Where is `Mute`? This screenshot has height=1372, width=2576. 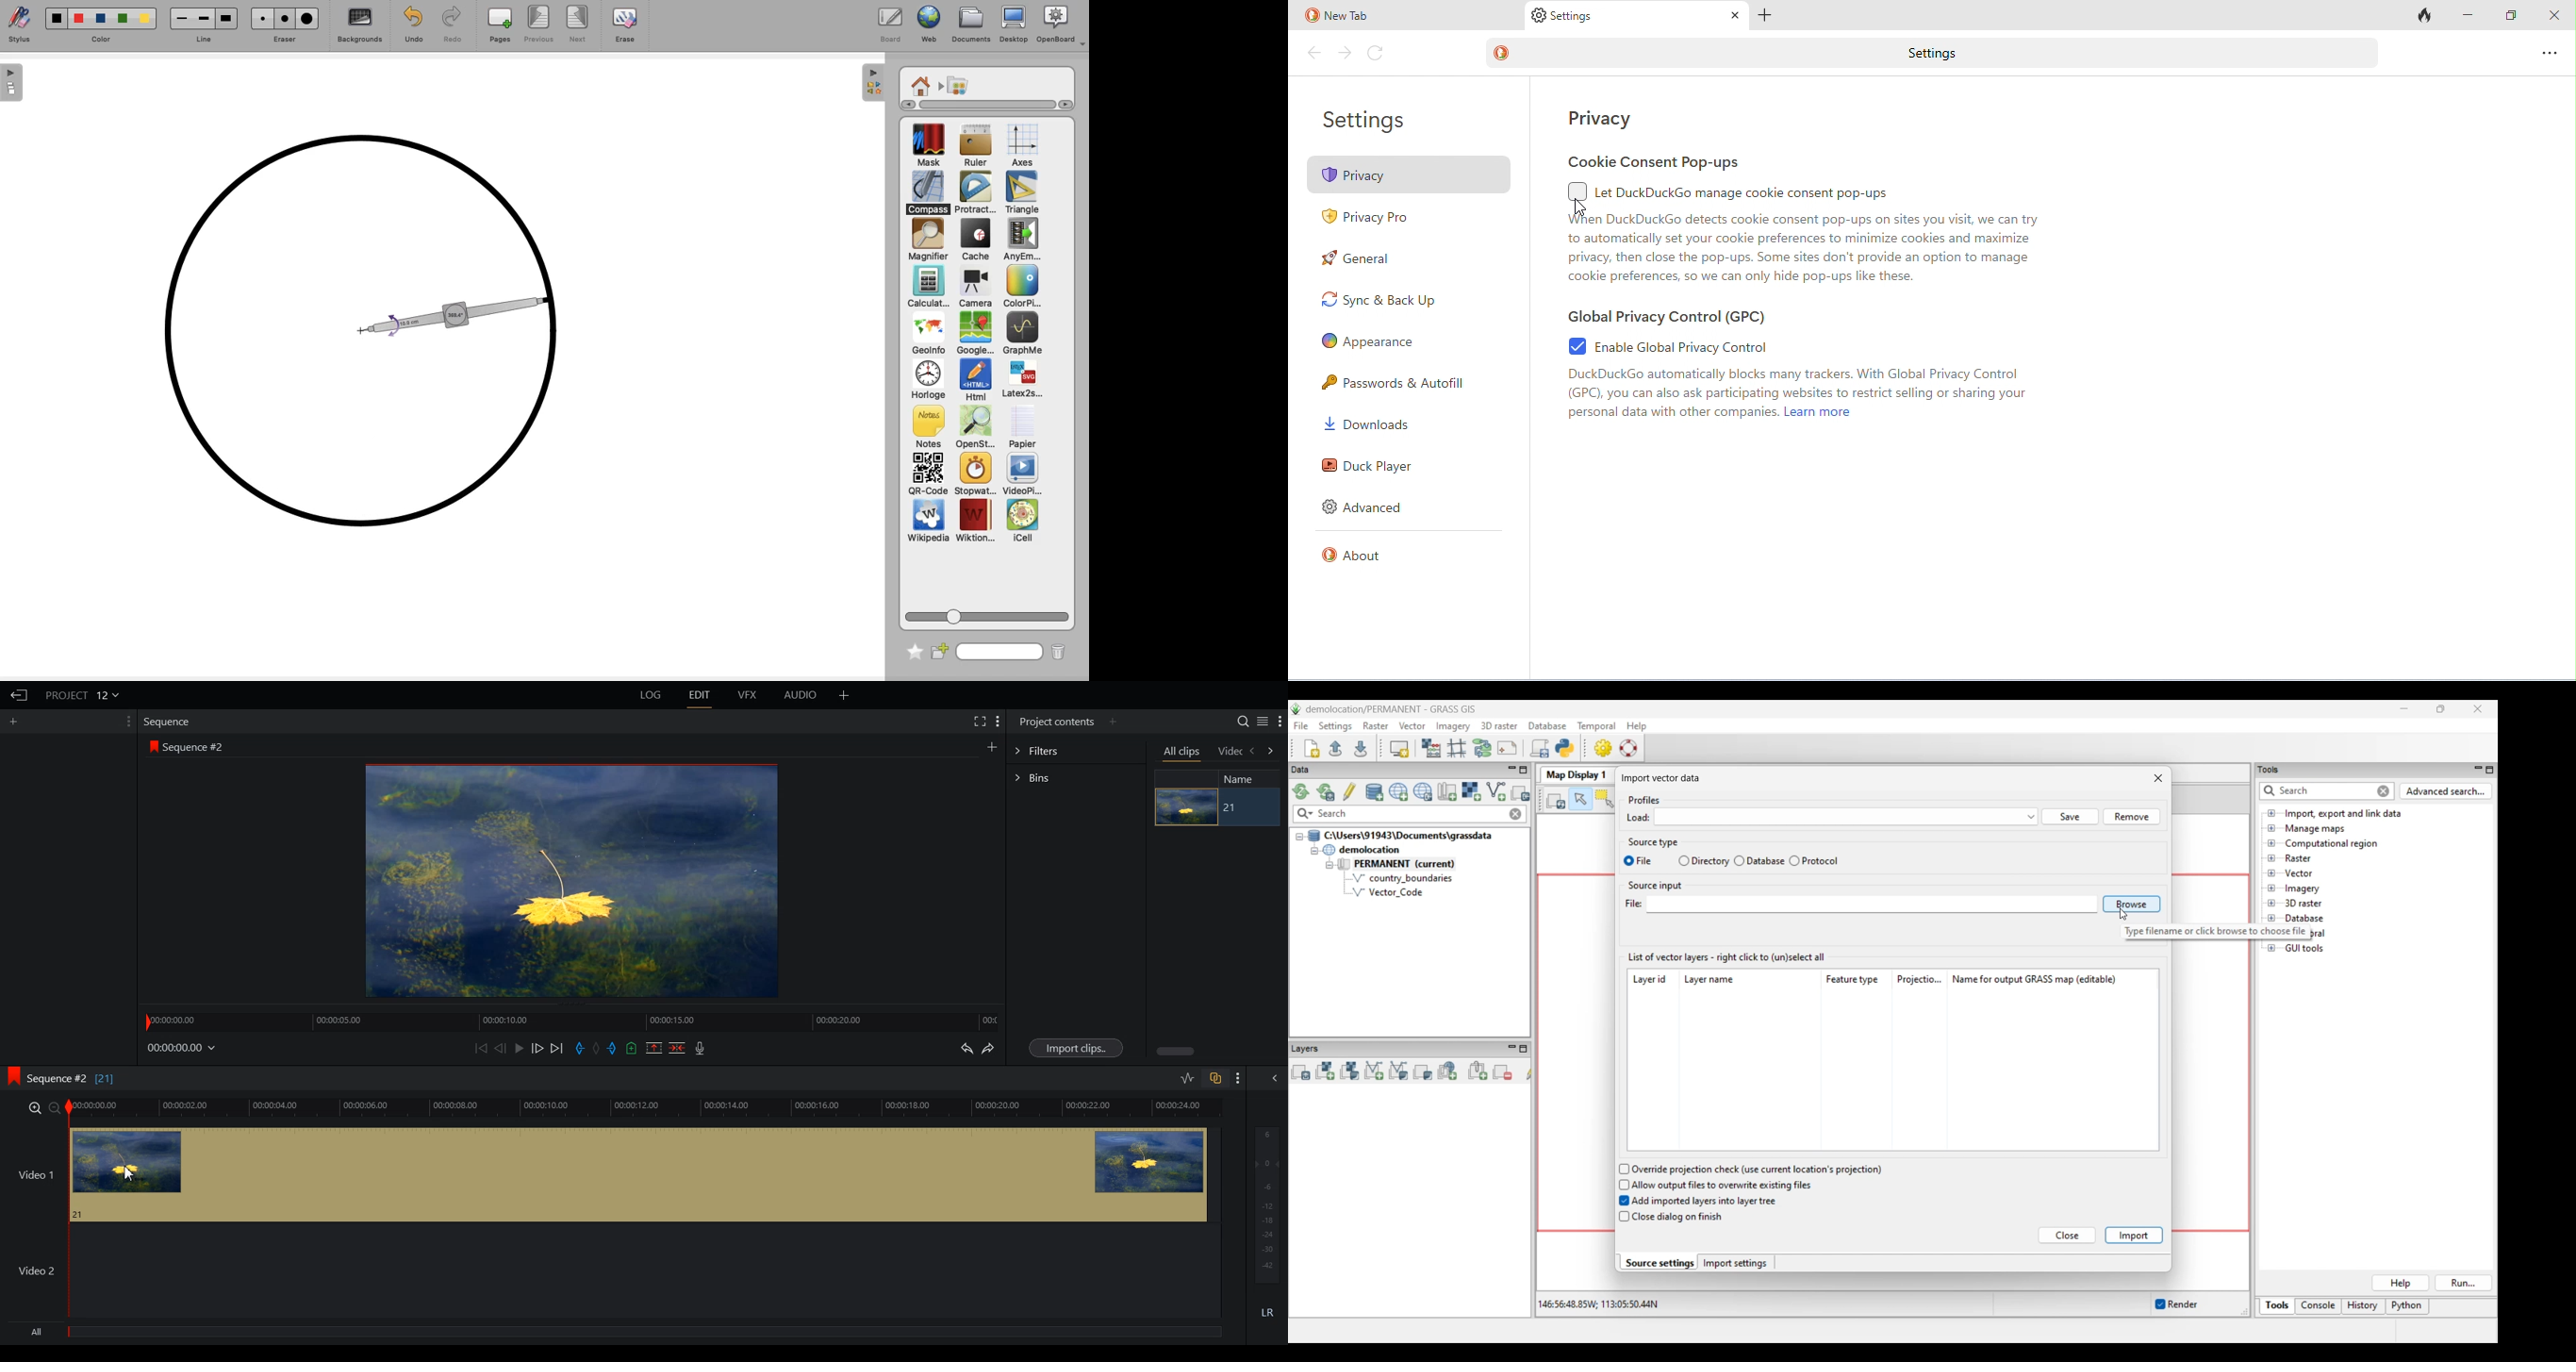
Mute is located at coordinates (1268, 1312).